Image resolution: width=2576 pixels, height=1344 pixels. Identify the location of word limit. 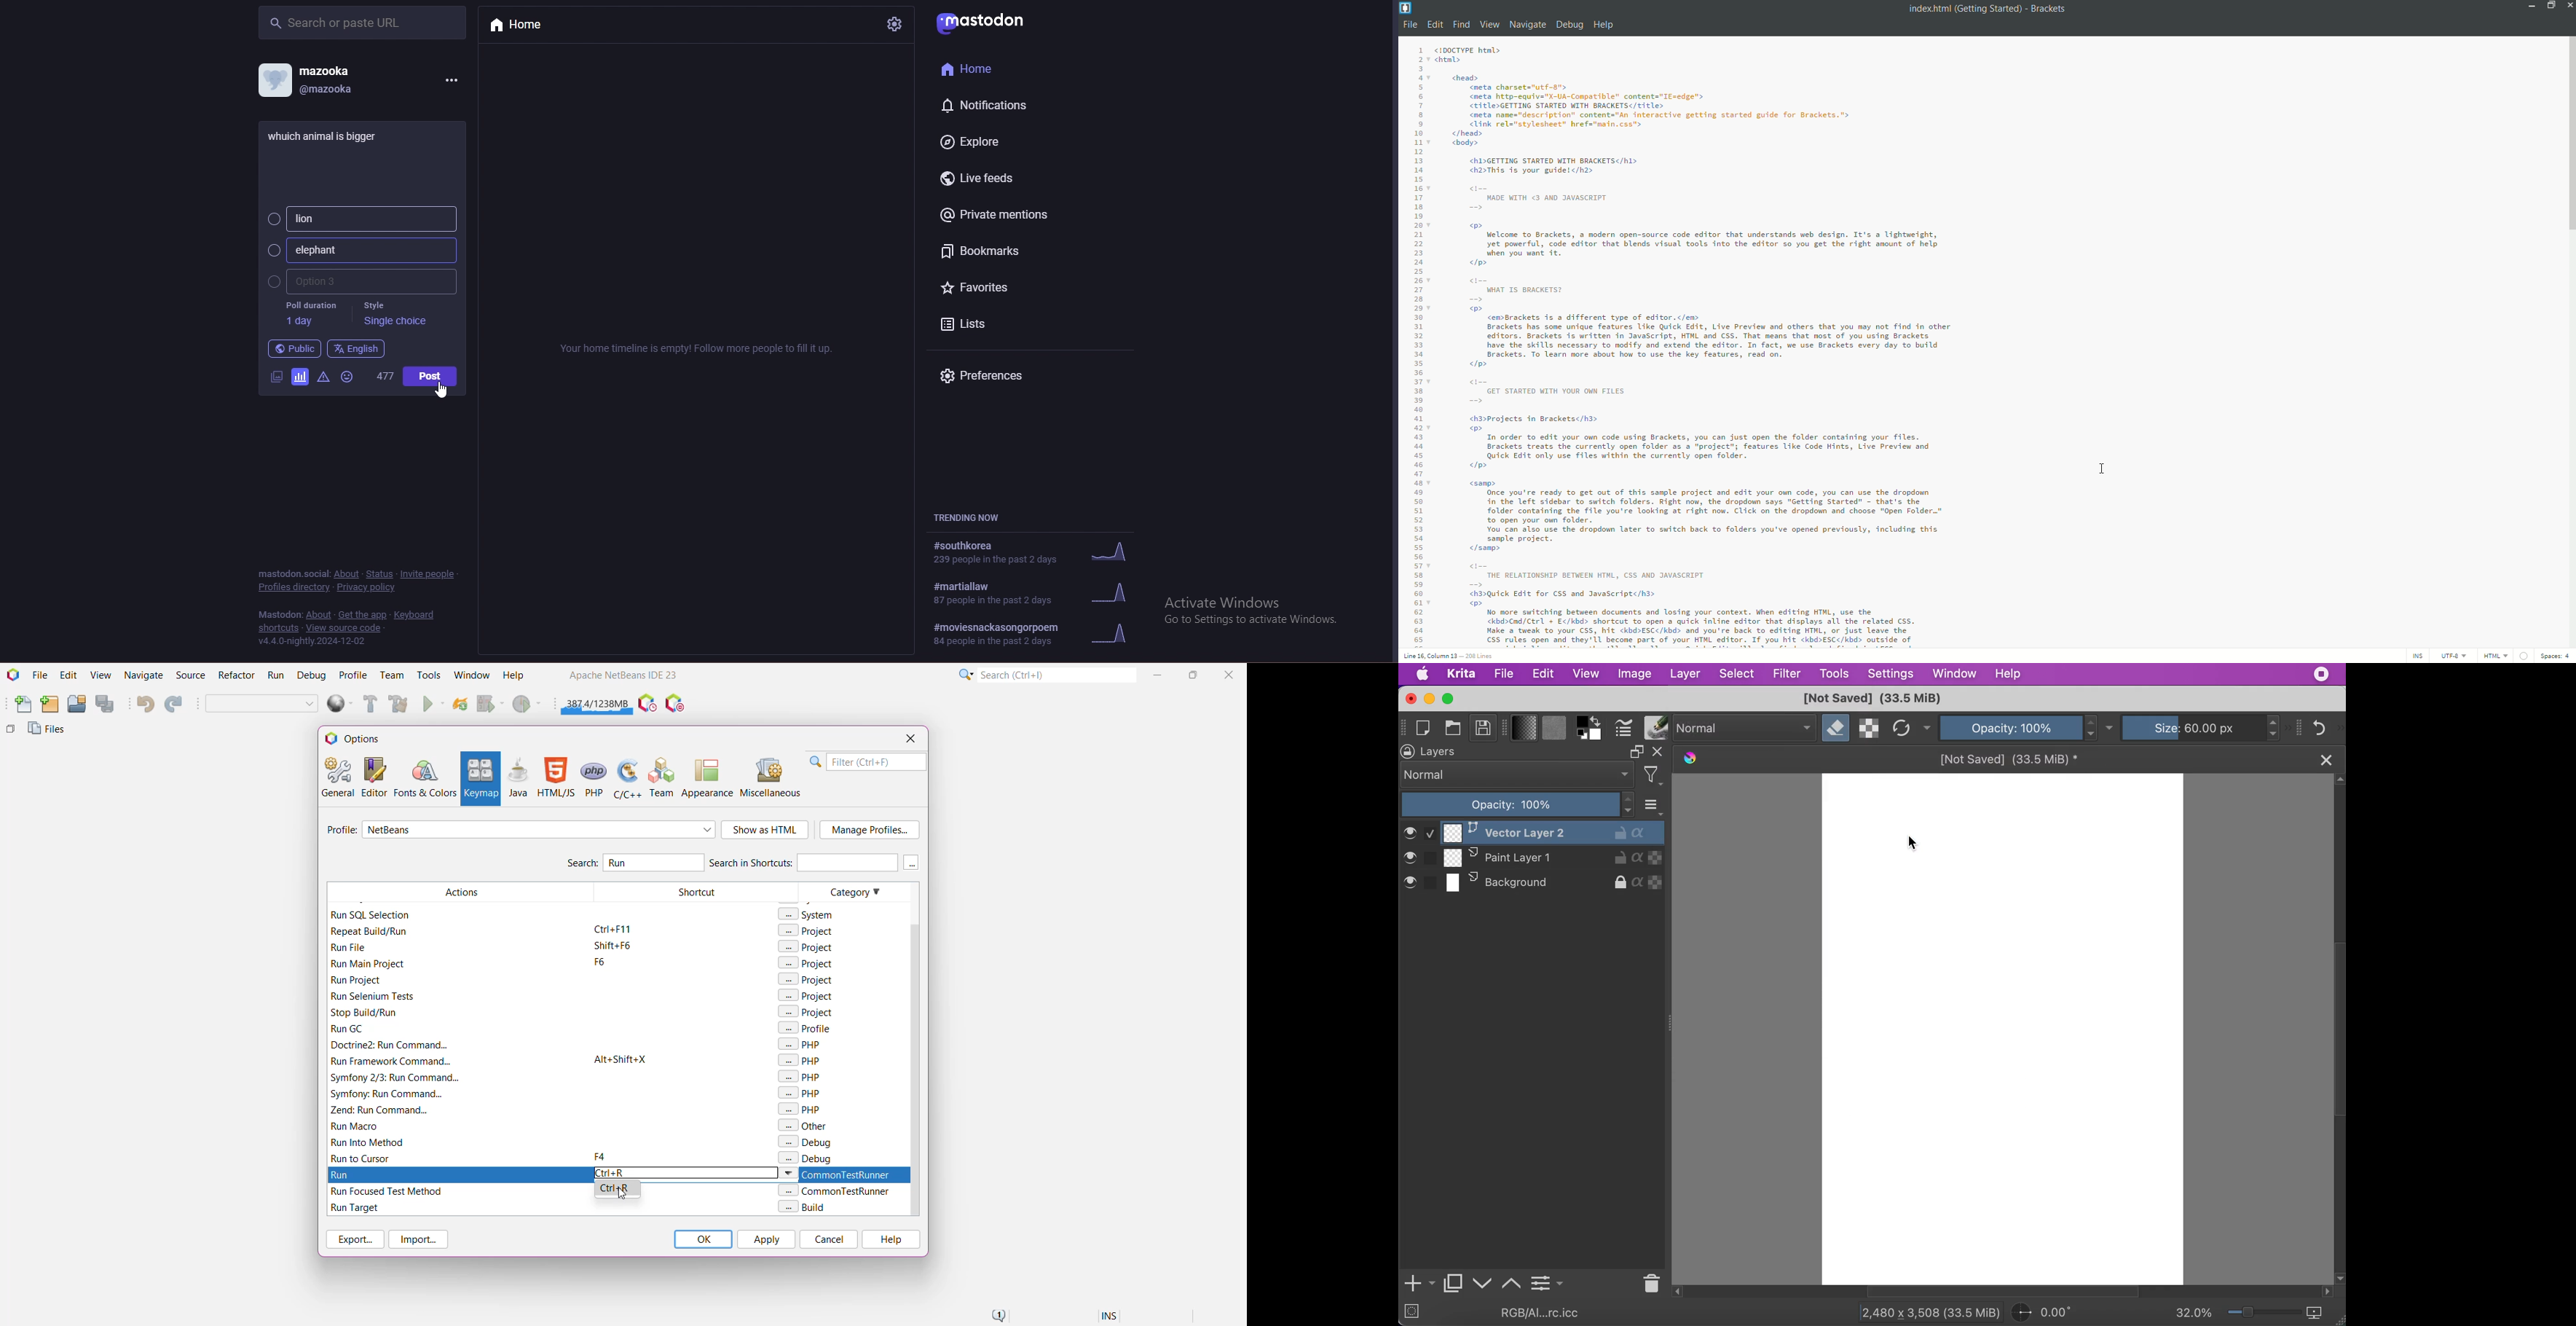
(384, 380).